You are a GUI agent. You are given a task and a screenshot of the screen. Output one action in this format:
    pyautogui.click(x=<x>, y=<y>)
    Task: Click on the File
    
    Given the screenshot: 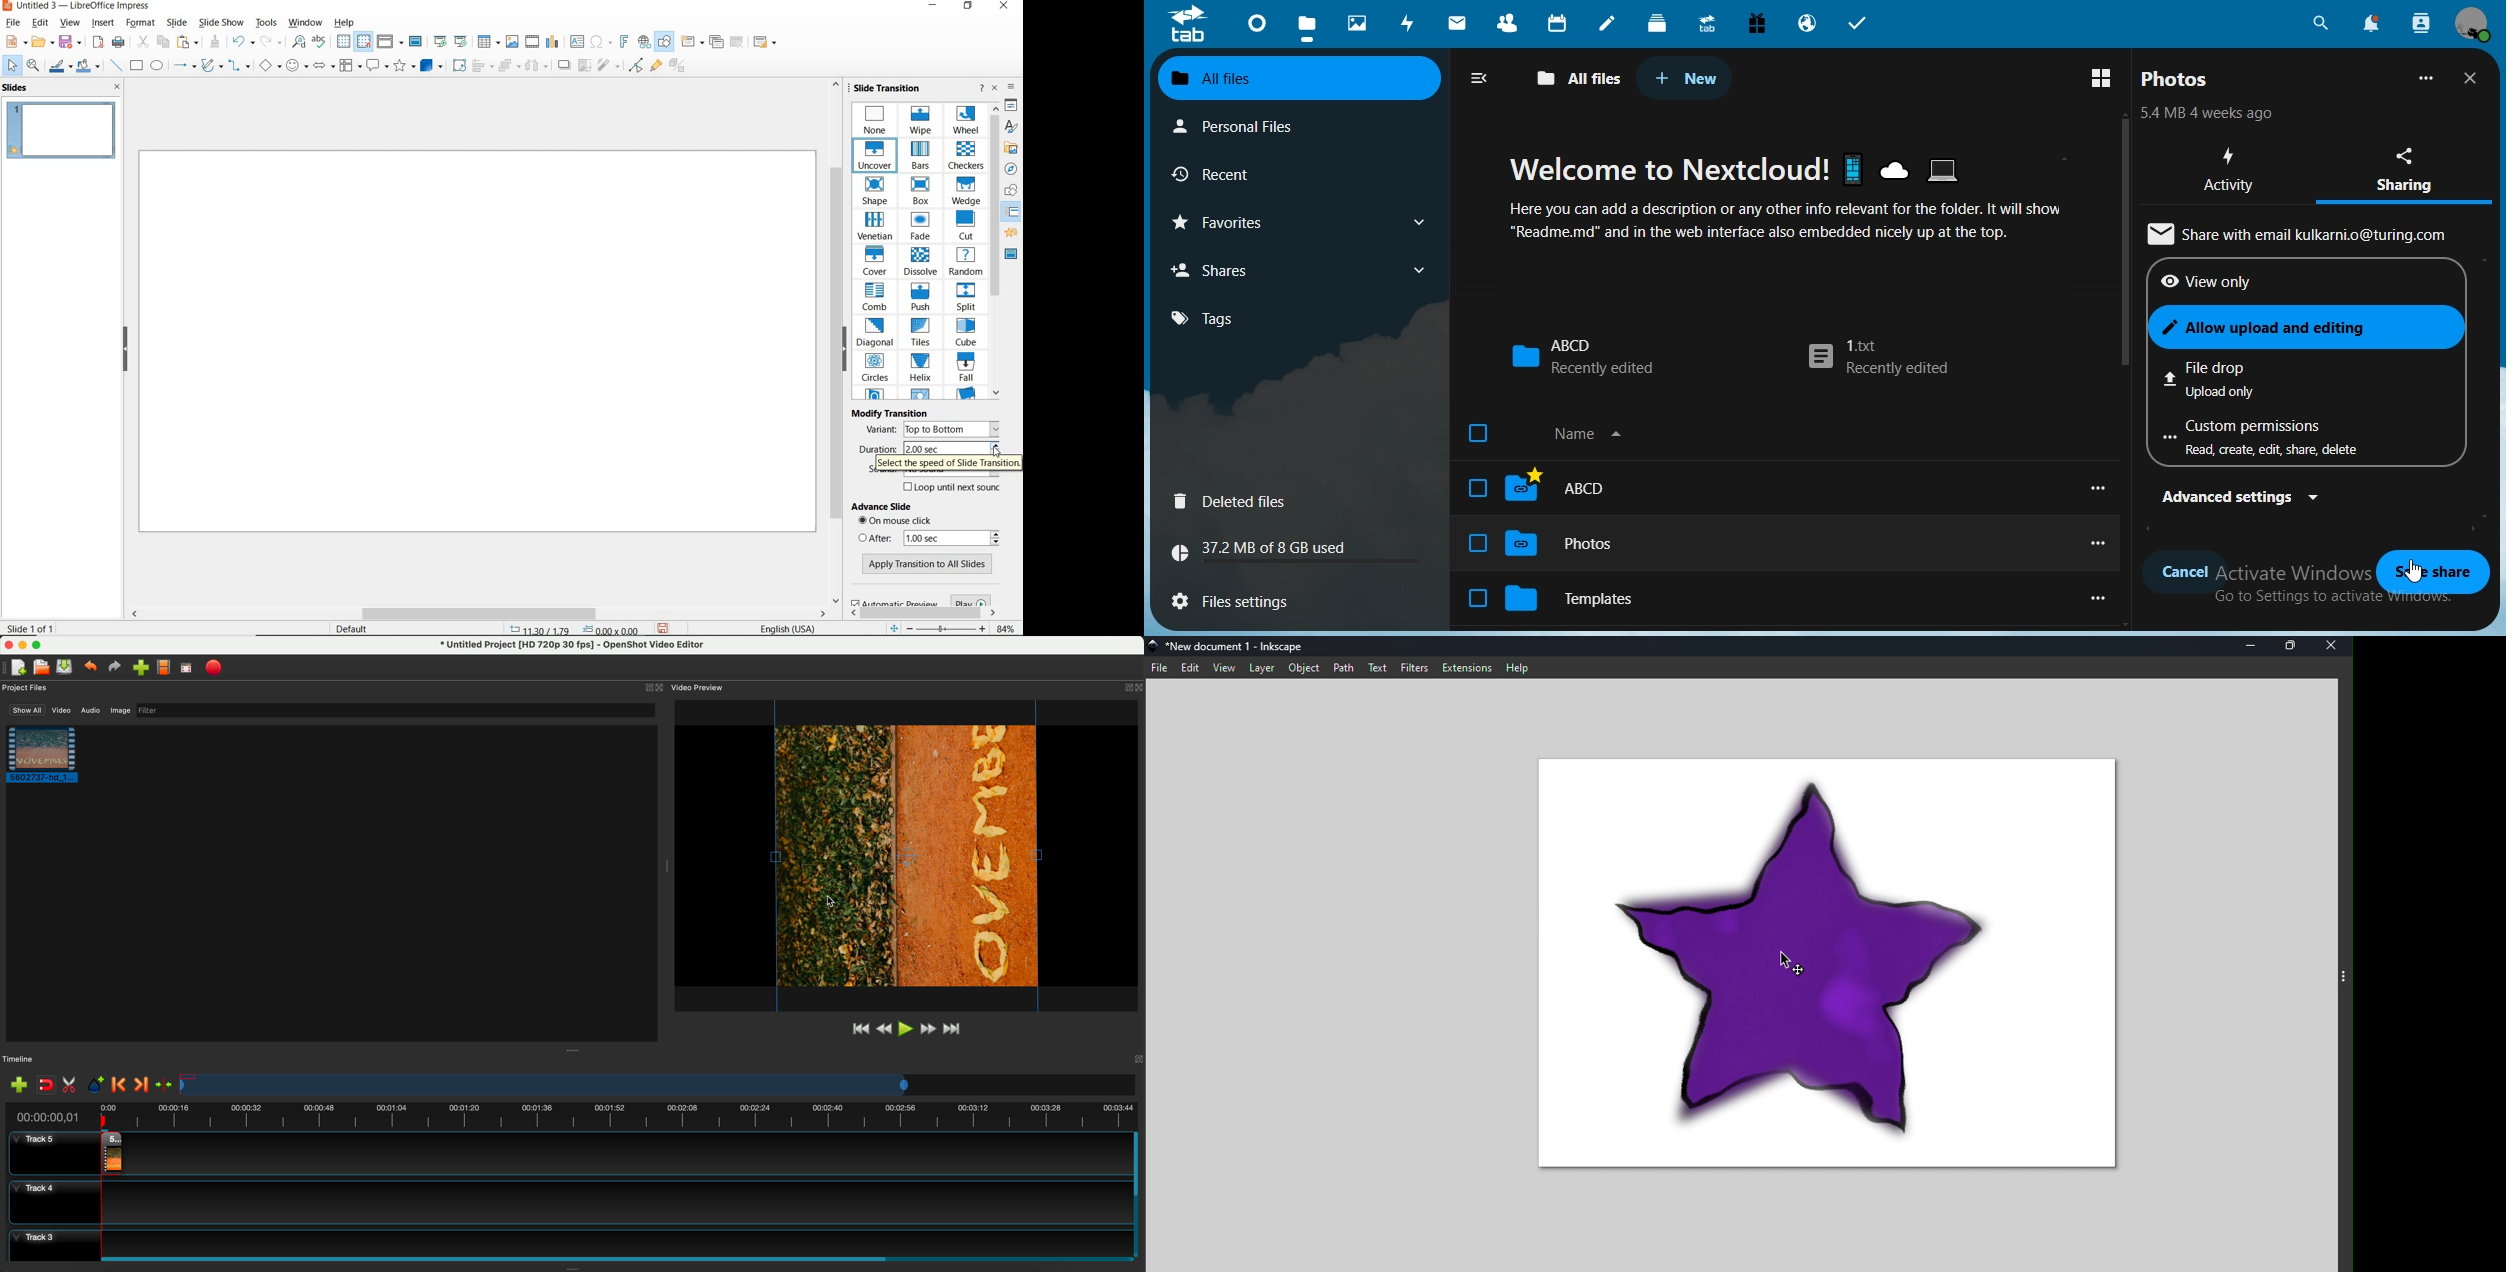 What is the action you would take?
    pyautogui.click(x=1160, y=665)
    